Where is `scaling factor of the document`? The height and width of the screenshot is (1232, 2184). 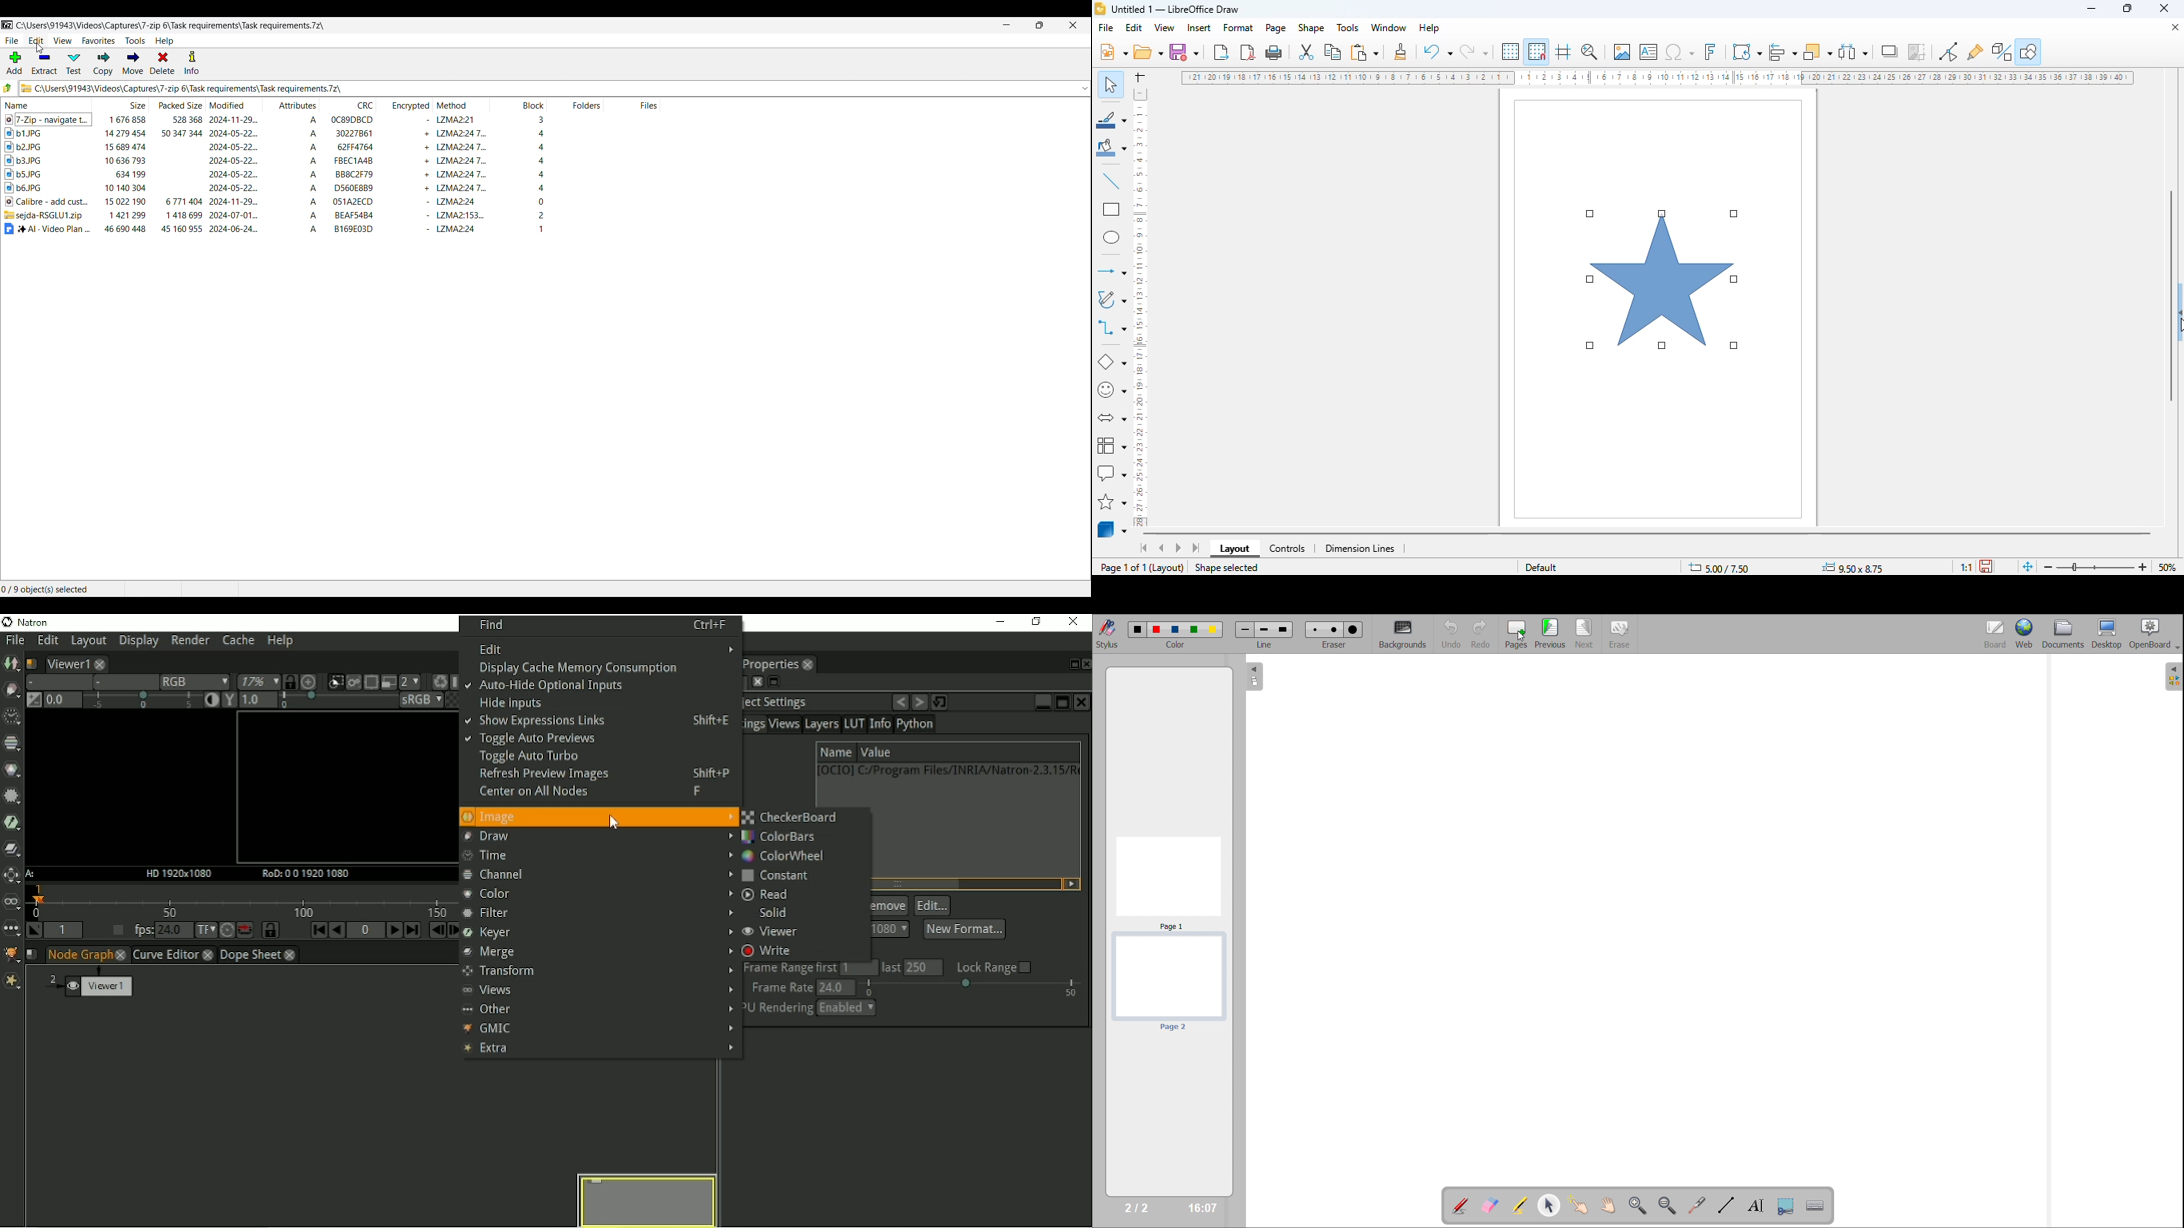
scaling factor of the document is located at coordinates (1966, 567).